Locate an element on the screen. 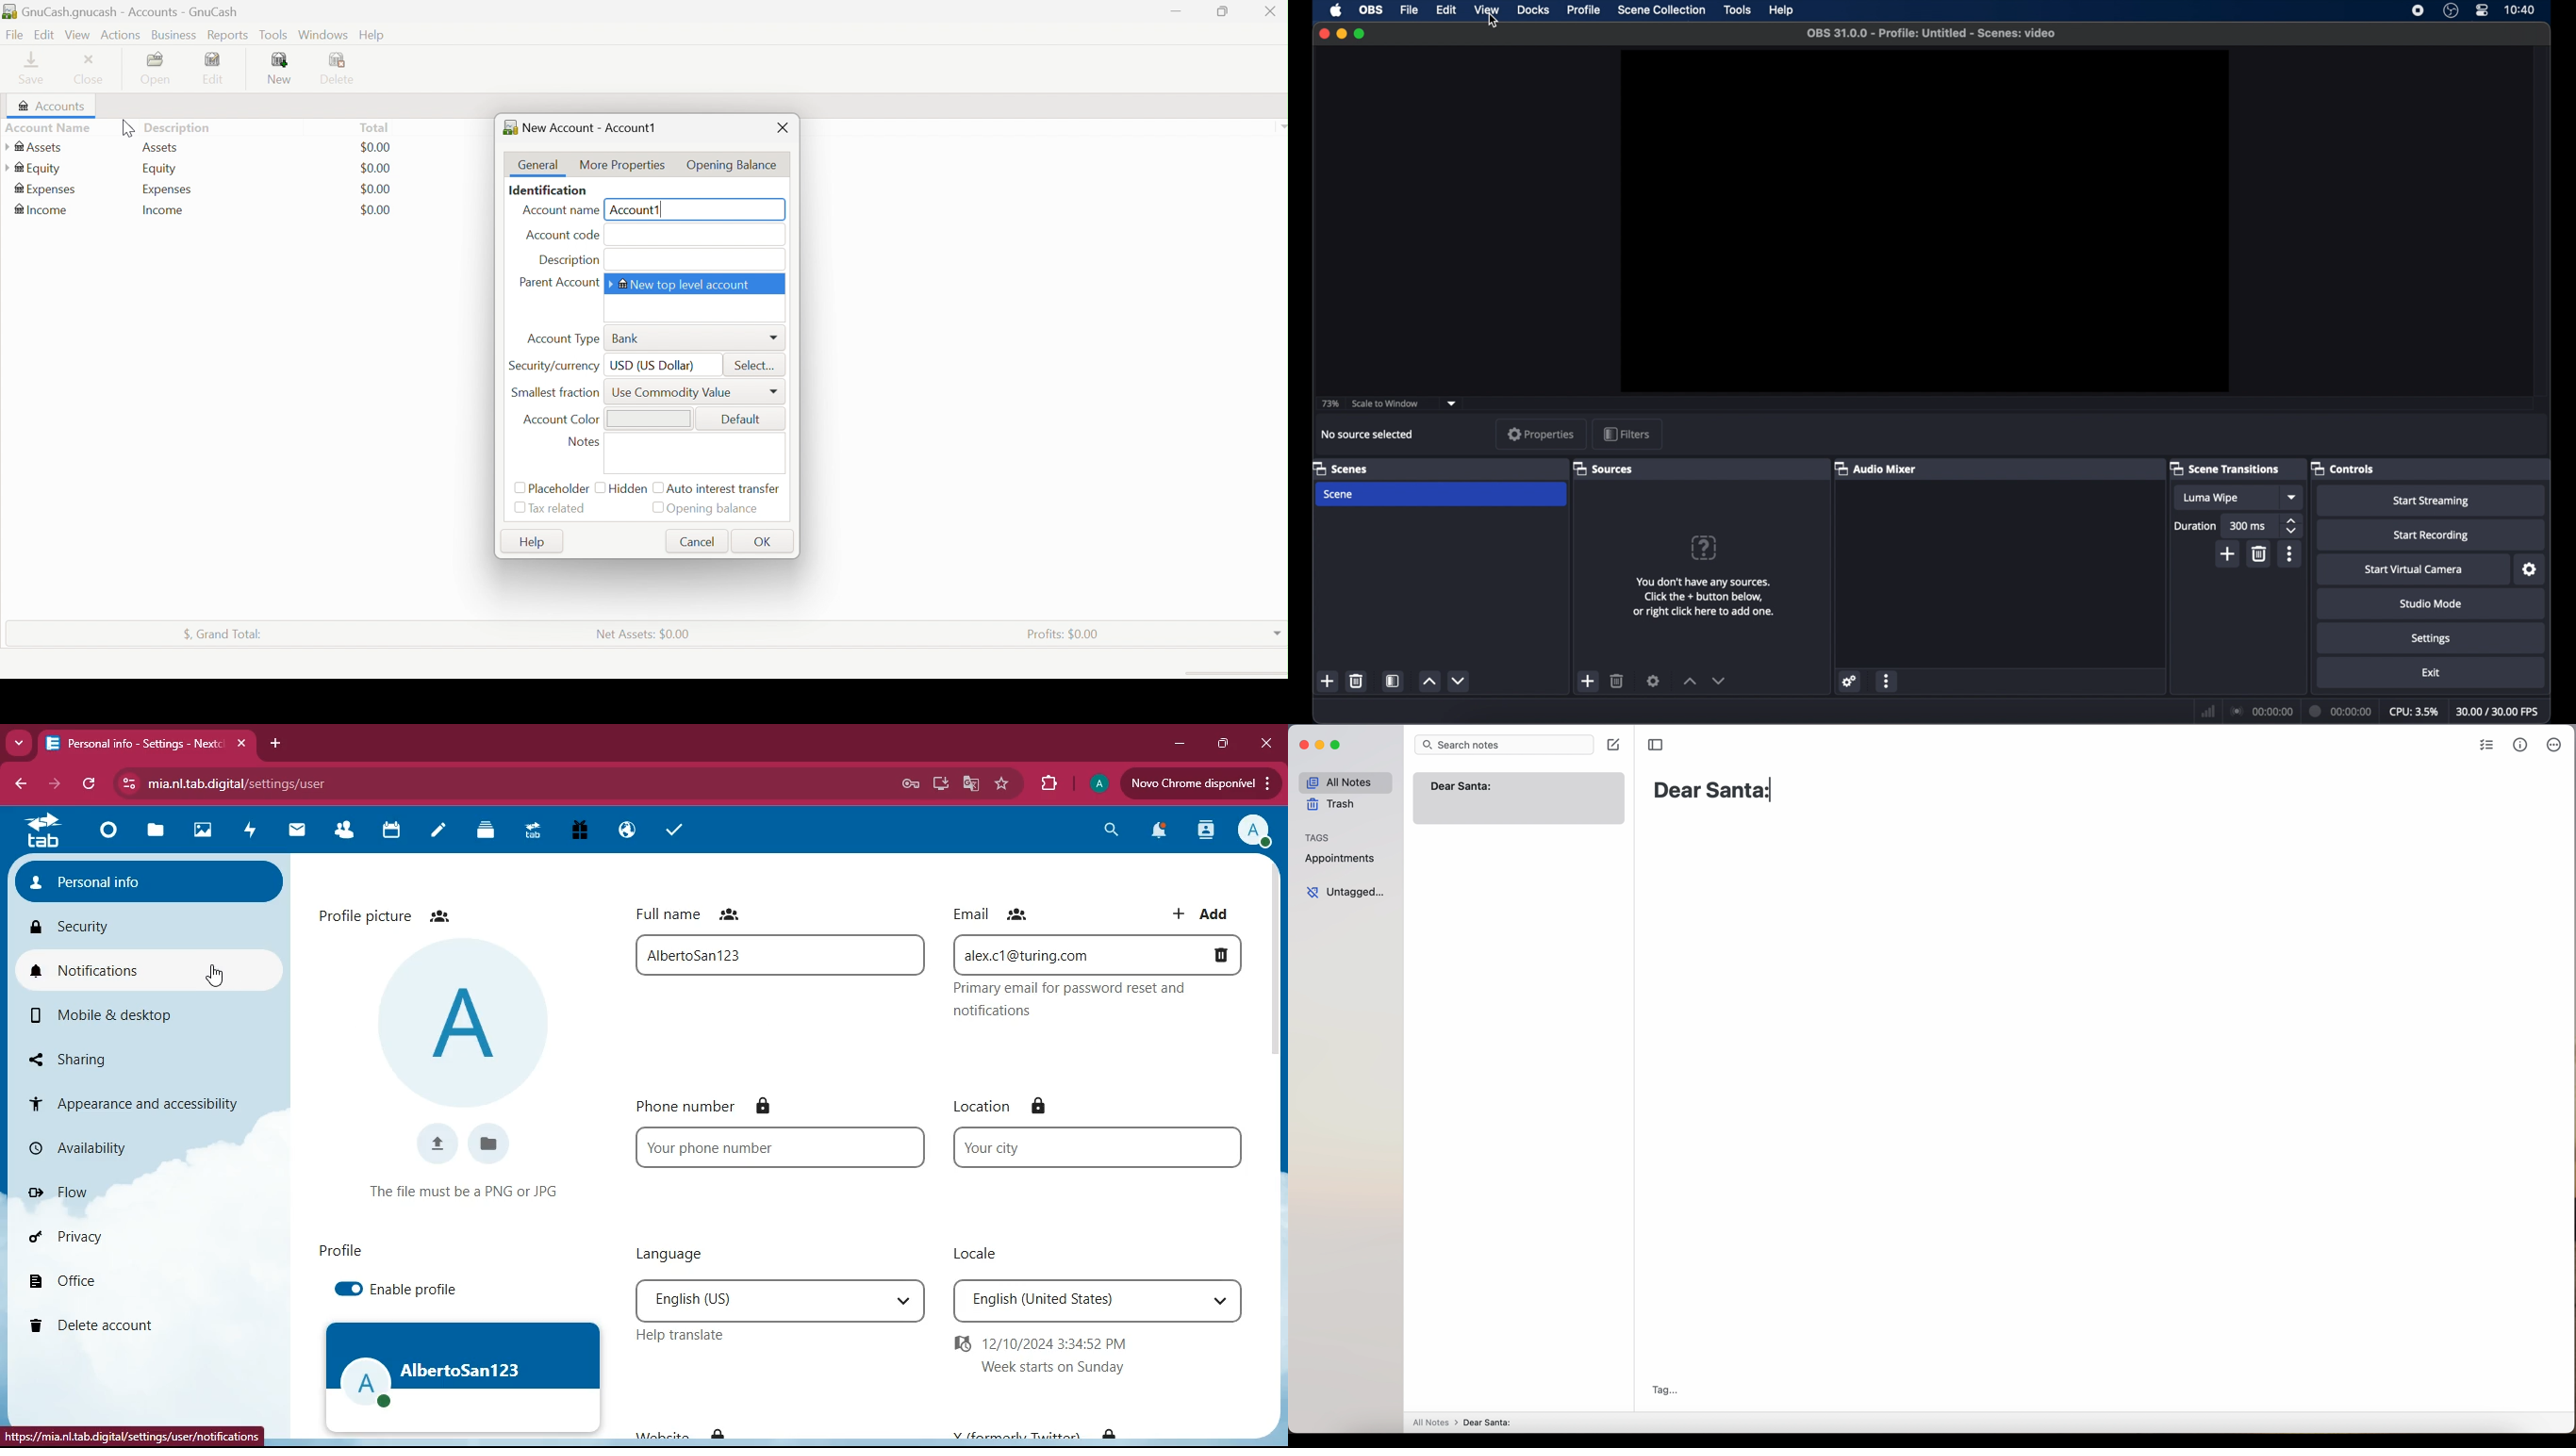 This screenshot has height=1456, width=2576. edit is located at coordinates (1446, 10).